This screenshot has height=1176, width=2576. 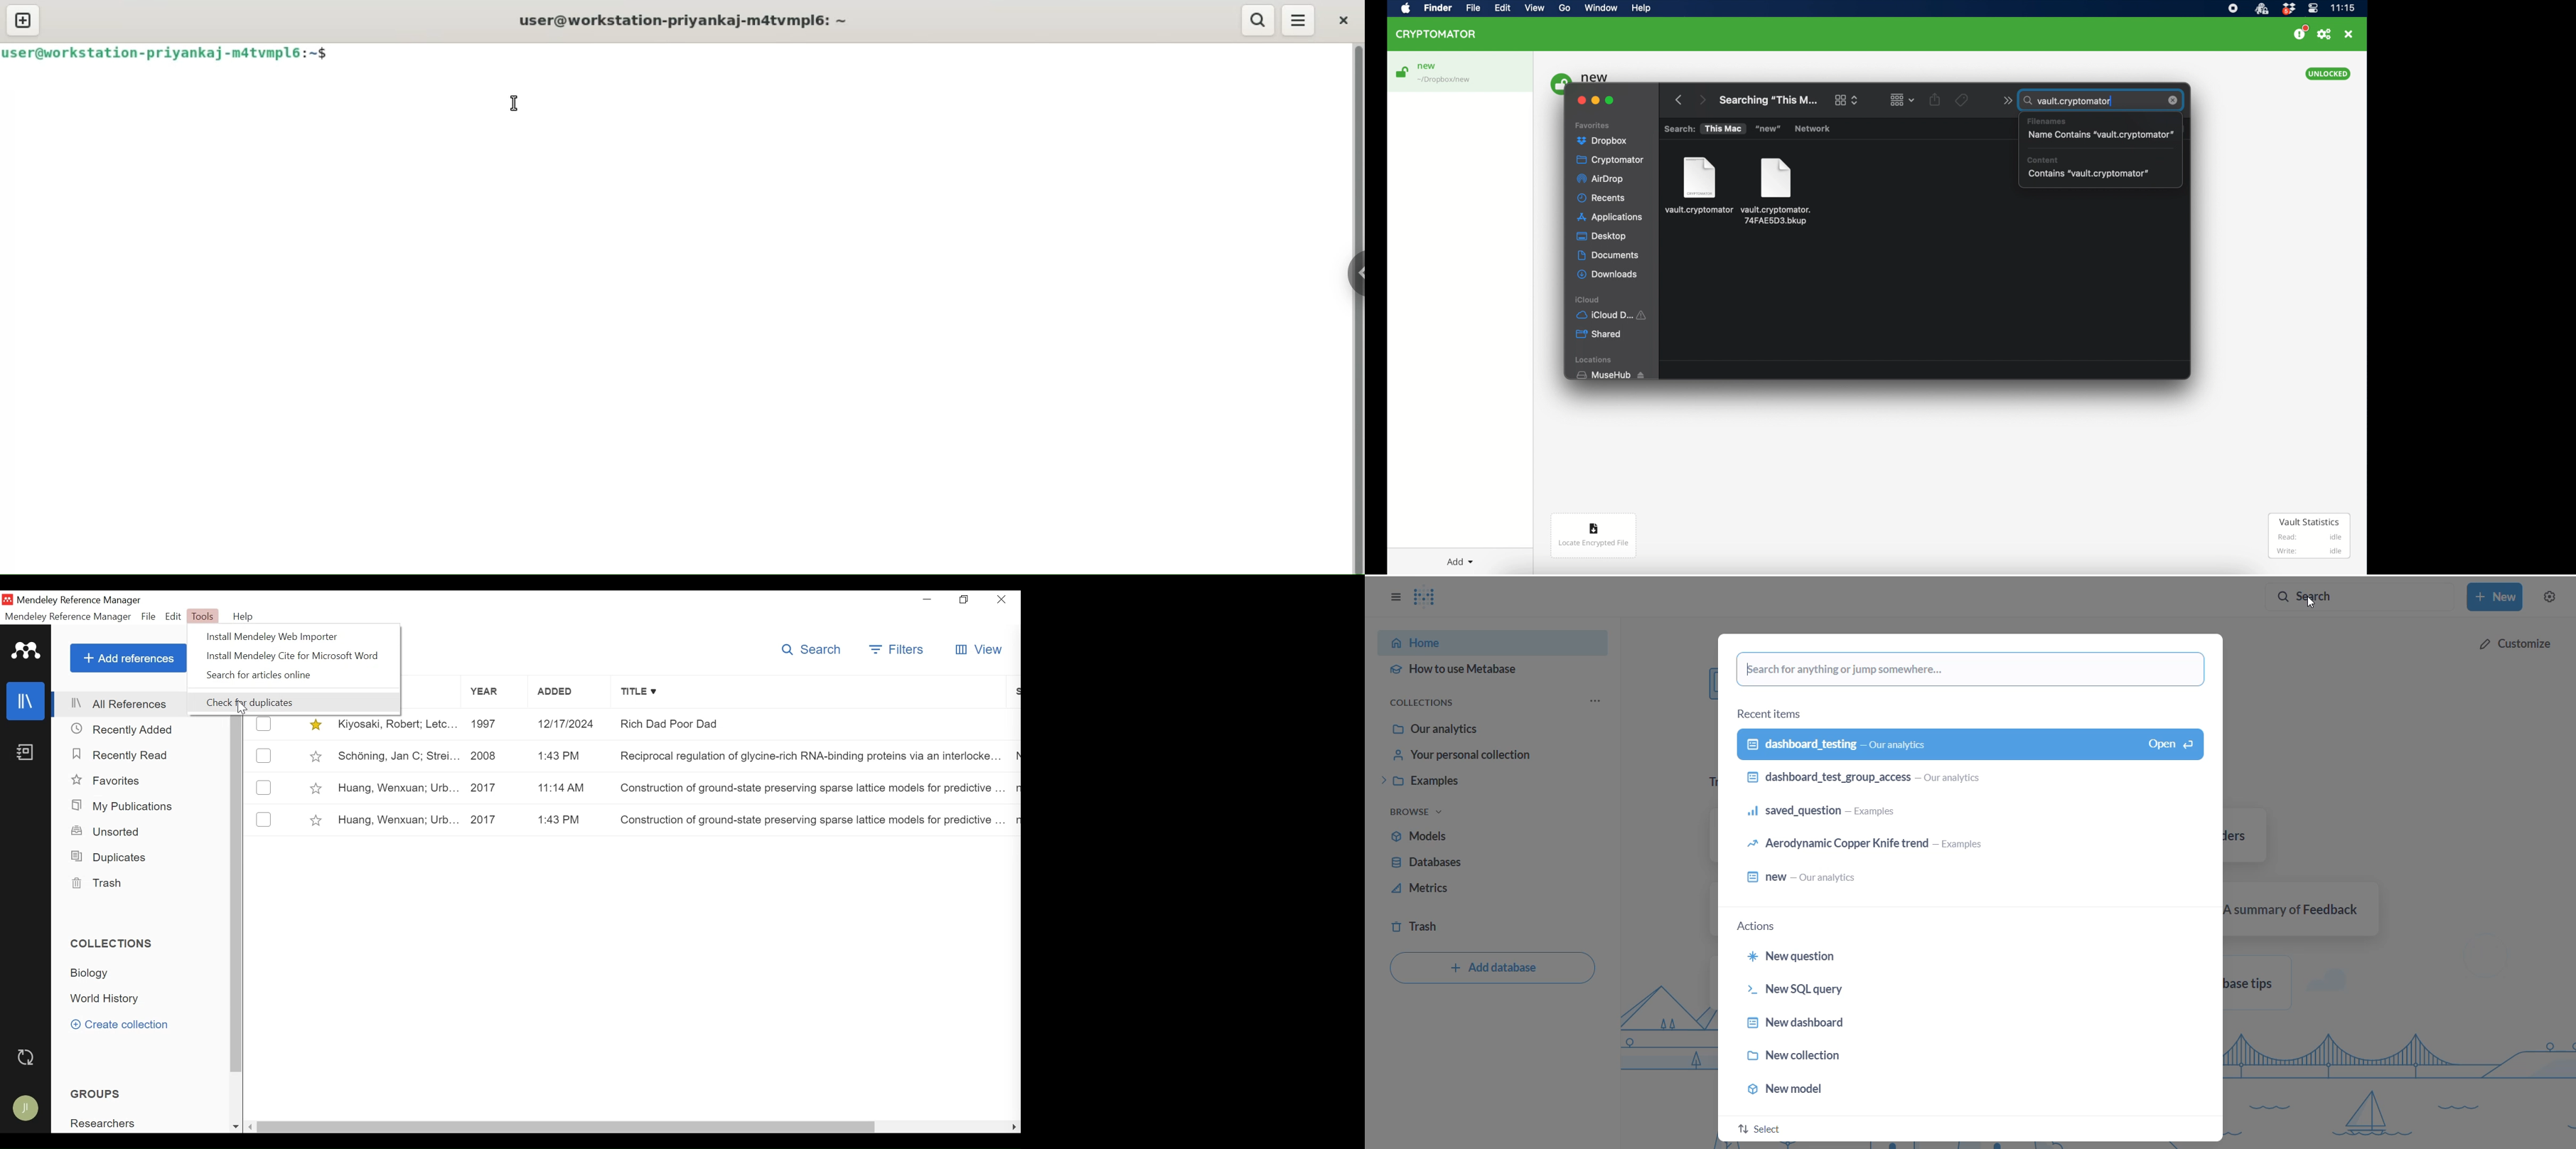 I want to click on add dropdown , so click(x=1460, y=562).